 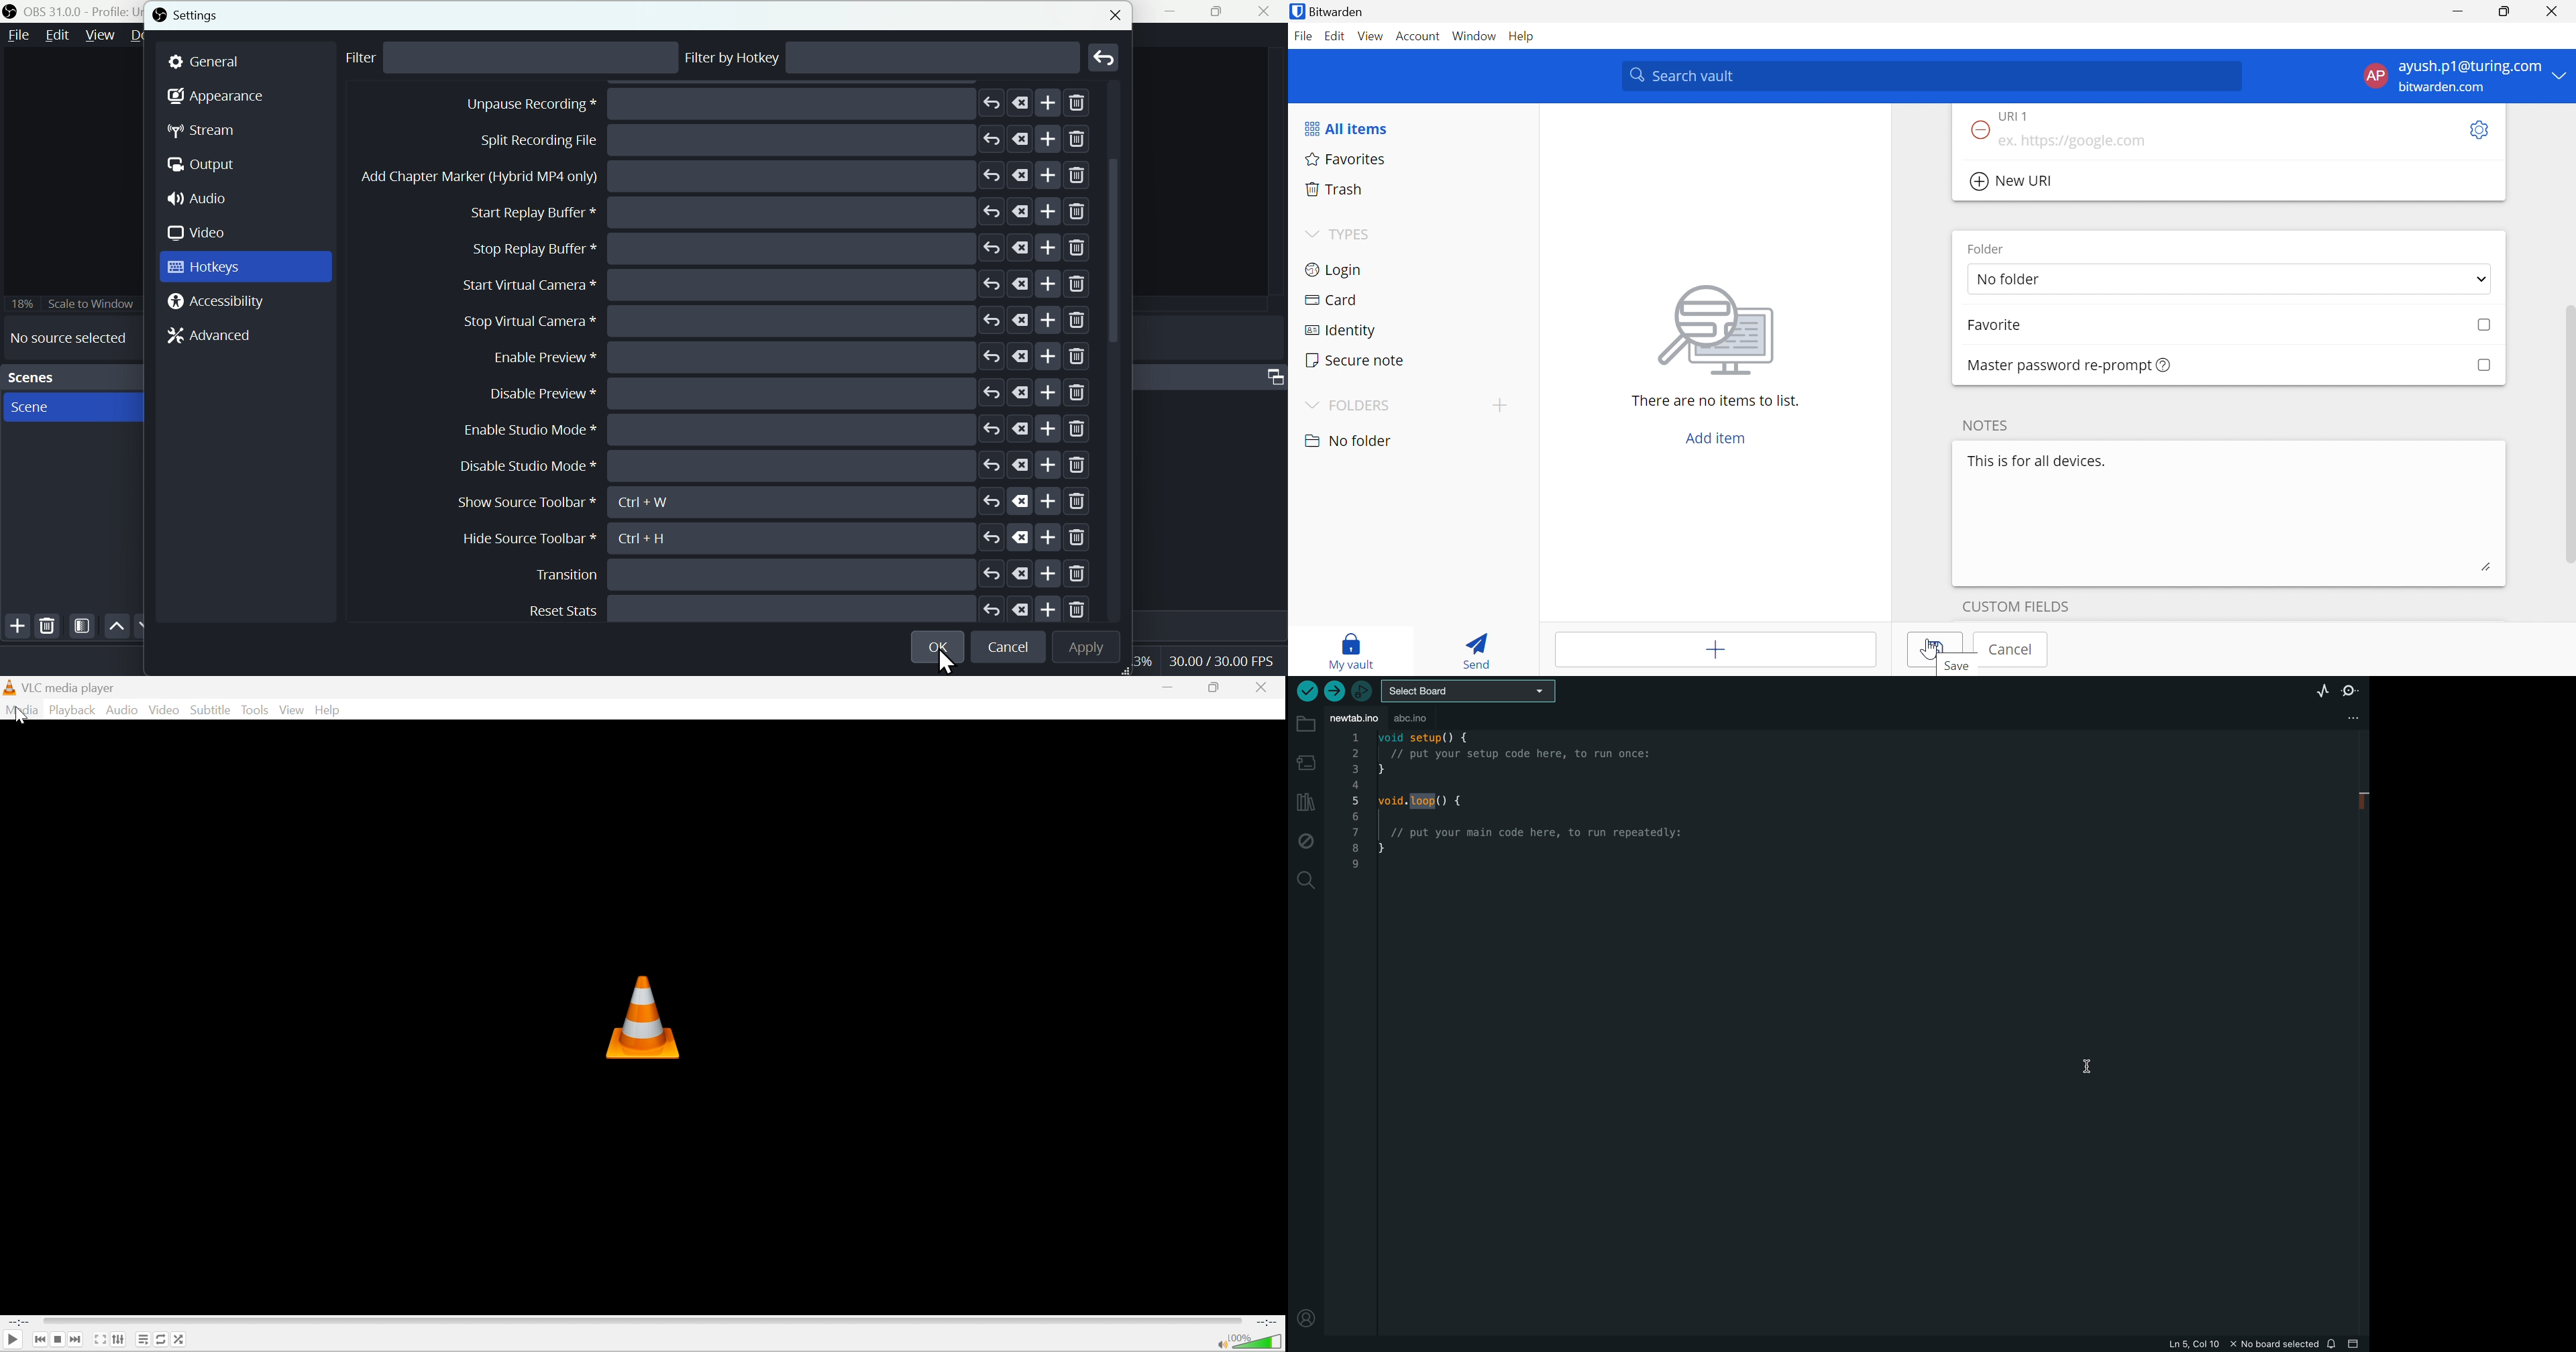 I want to click on Media, so click(x=25, y=711).